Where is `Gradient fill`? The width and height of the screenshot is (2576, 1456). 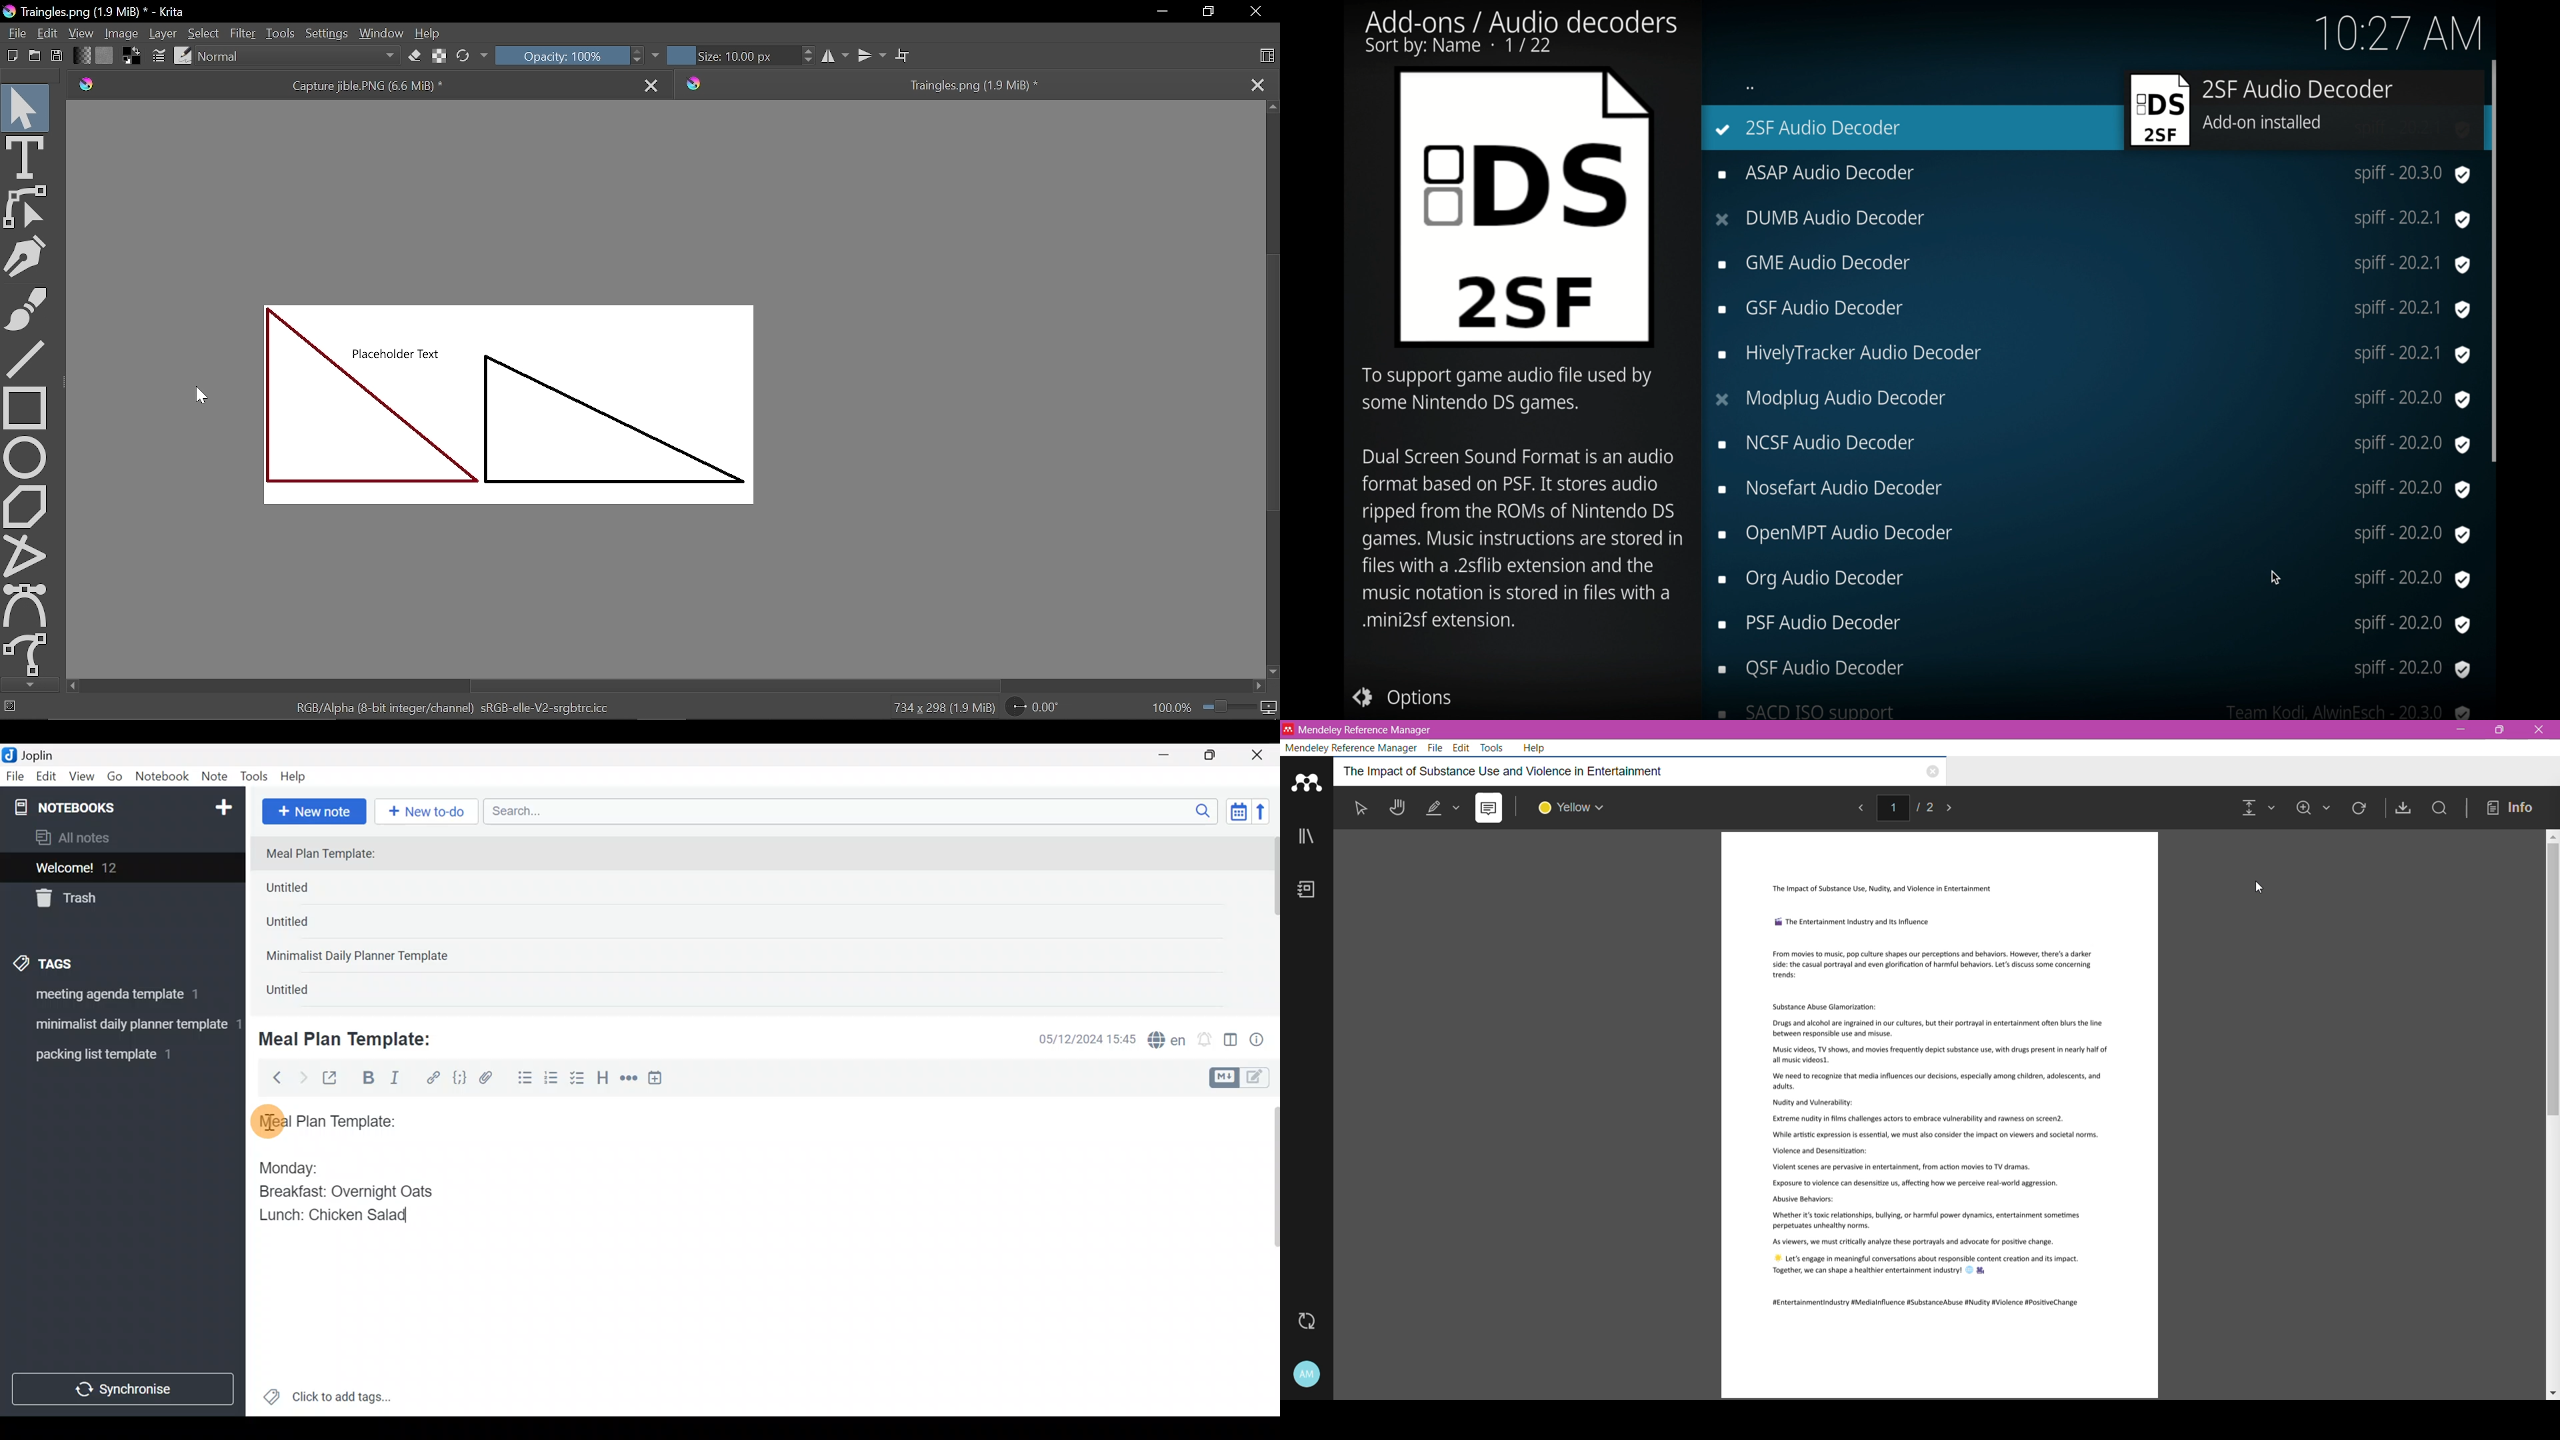
Gradient fill is located at coordinates (80, 57).